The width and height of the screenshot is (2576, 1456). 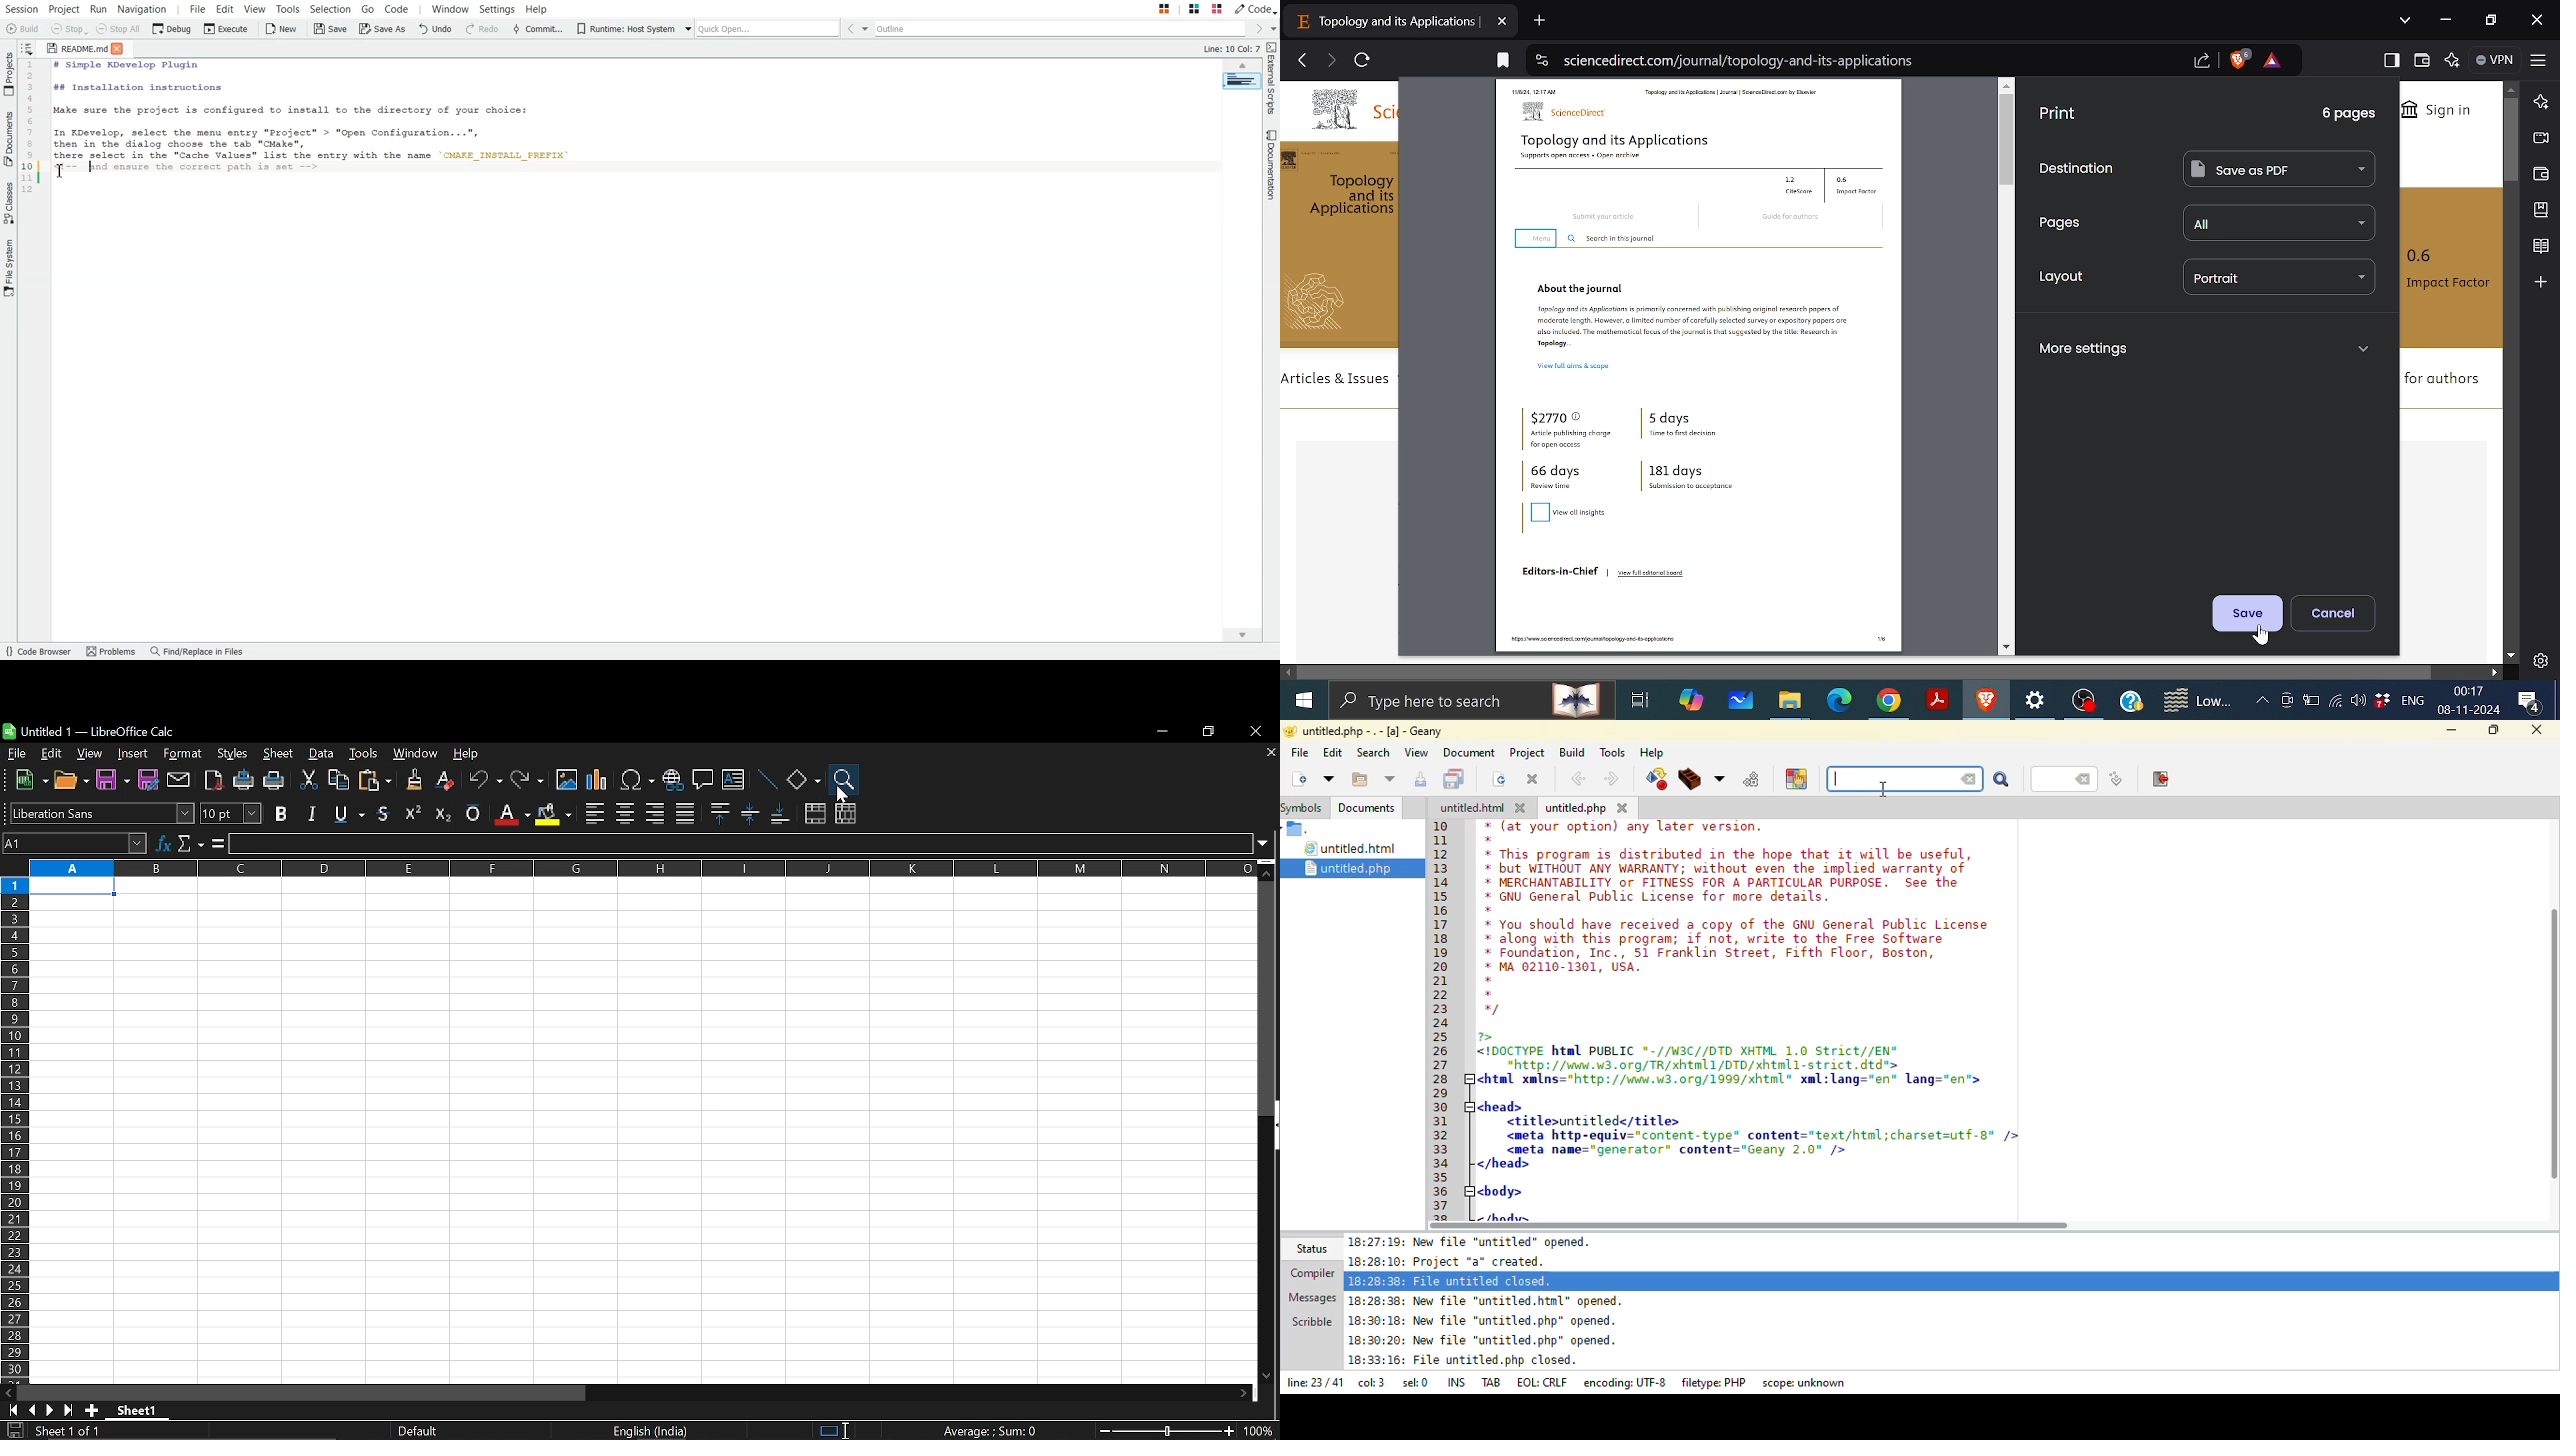 What do you see at coordinates (14, 1431) in the screenshot?
I see `save` at bounding box center [14, 1431].